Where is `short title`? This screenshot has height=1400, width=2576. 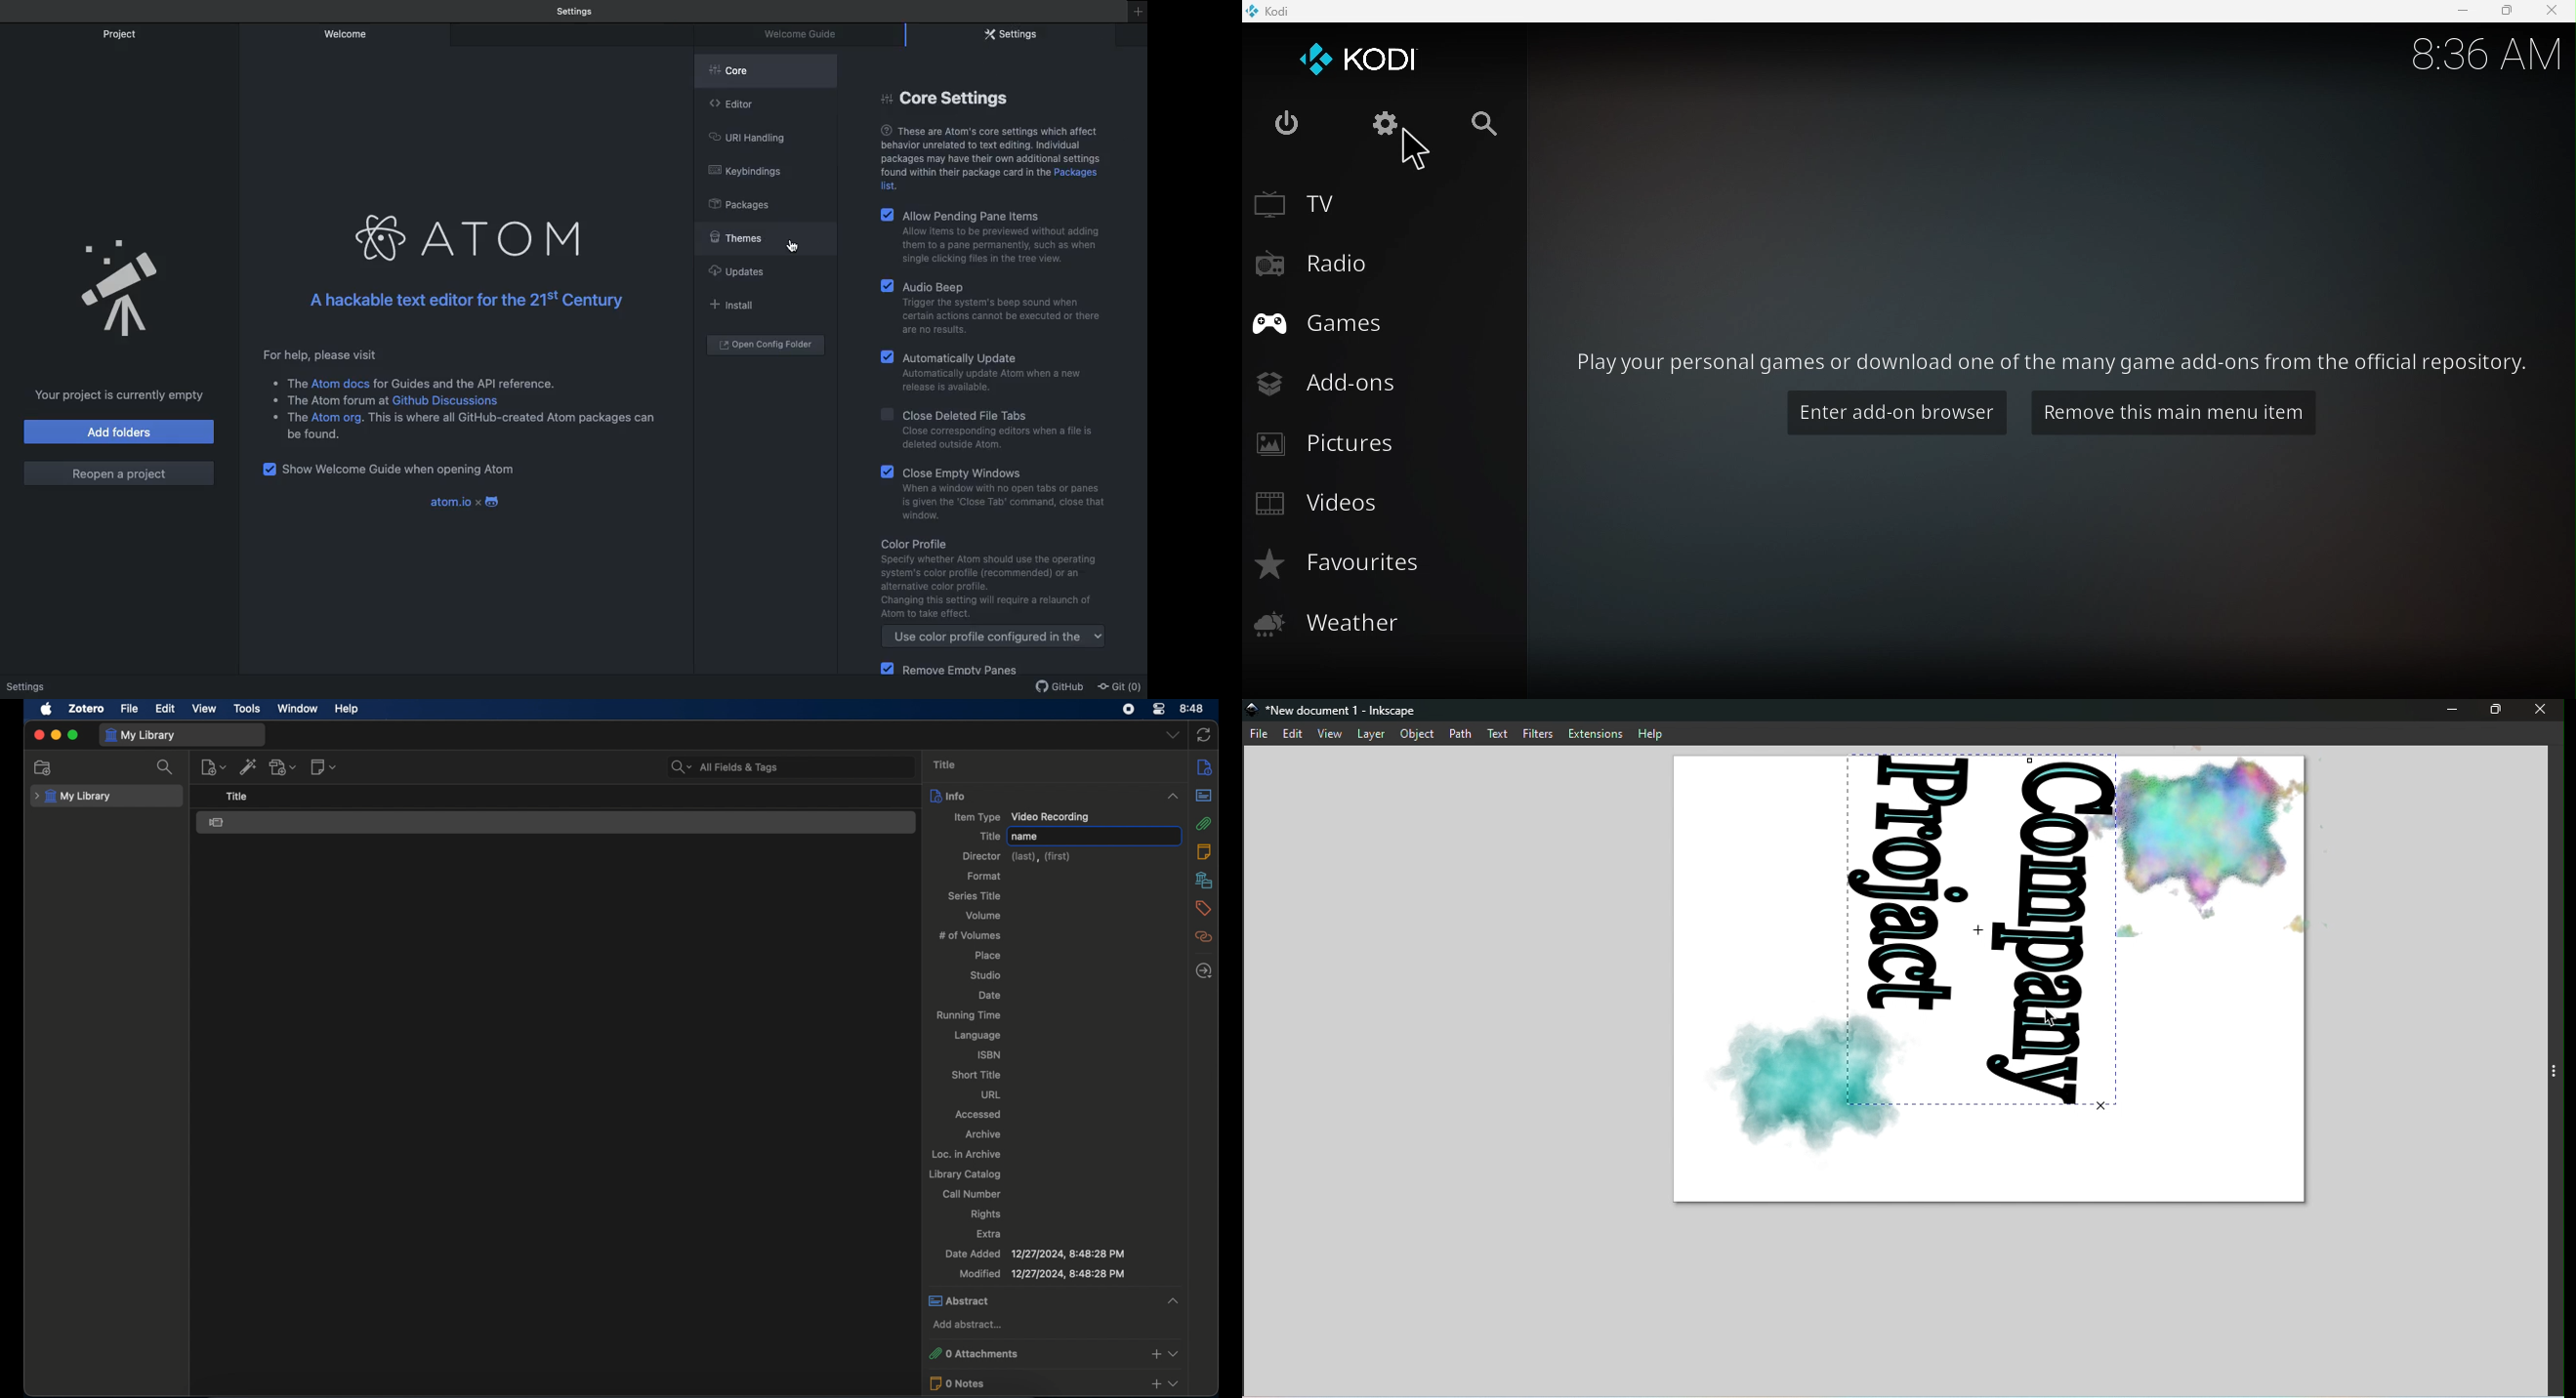 short title is located at coordinates (976, 1075).